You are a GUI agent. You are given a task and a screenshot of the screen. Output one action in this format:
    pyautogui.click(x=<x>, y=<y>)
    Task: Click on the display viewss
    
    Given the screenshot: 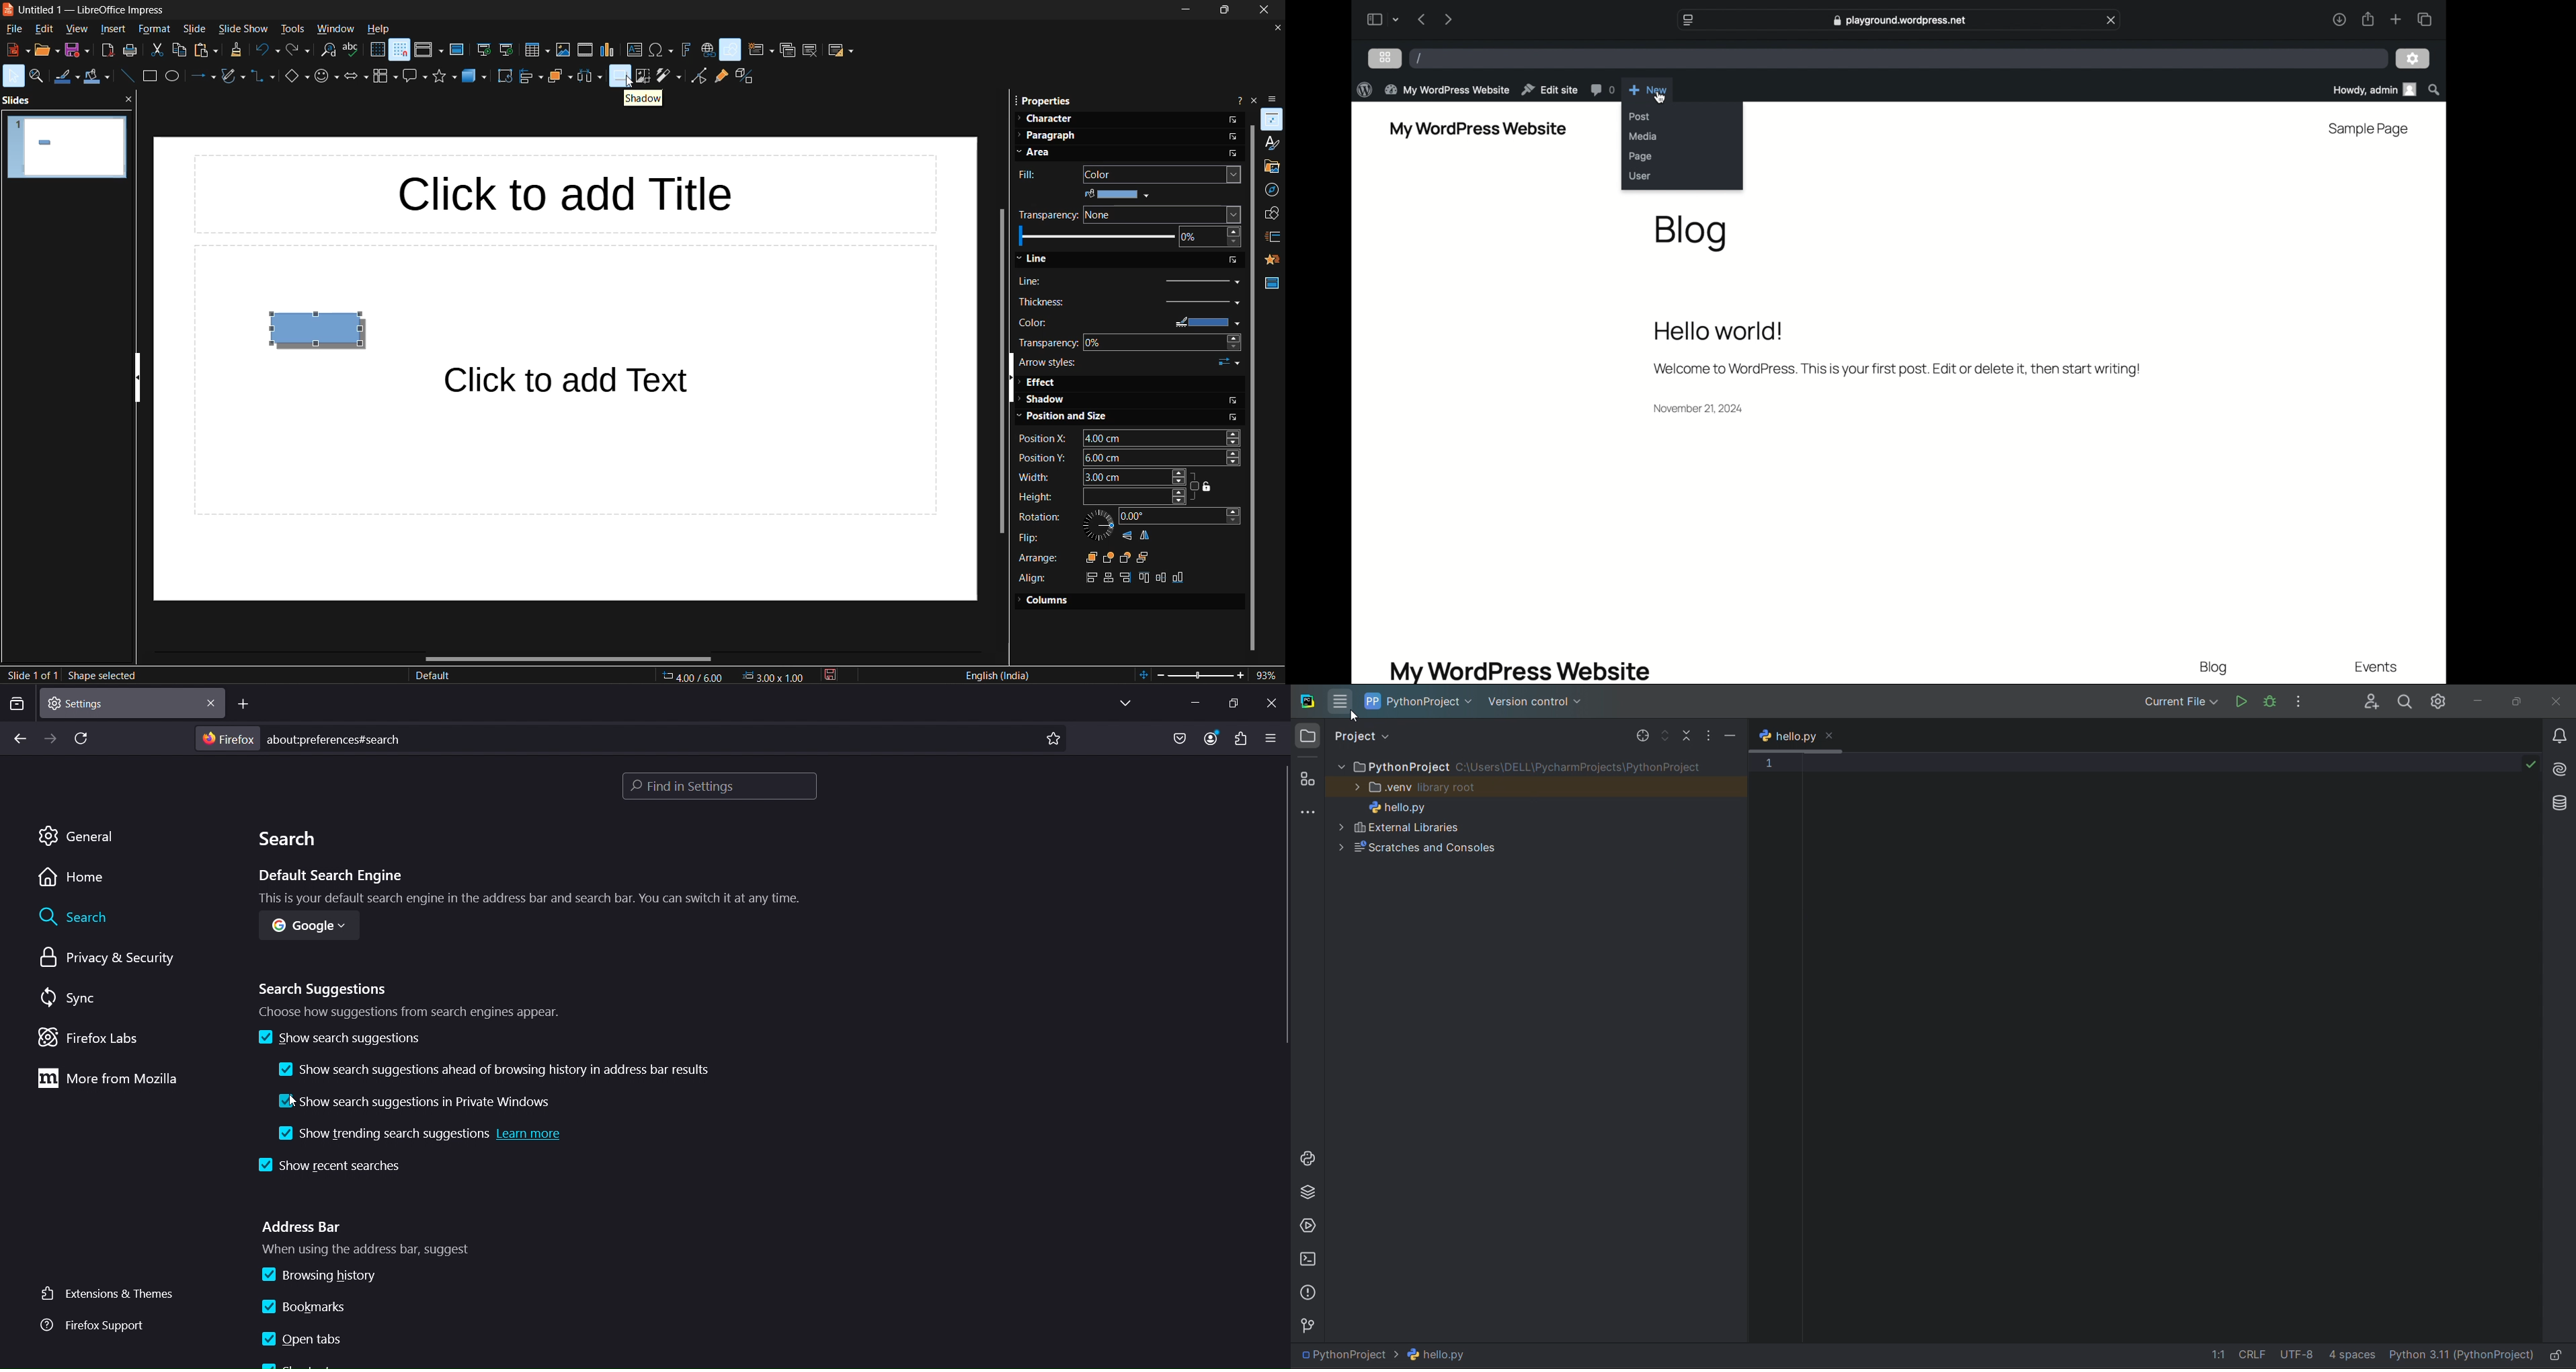 What is the action you would take?
    pyautogui.click(x=429, y=50)
    